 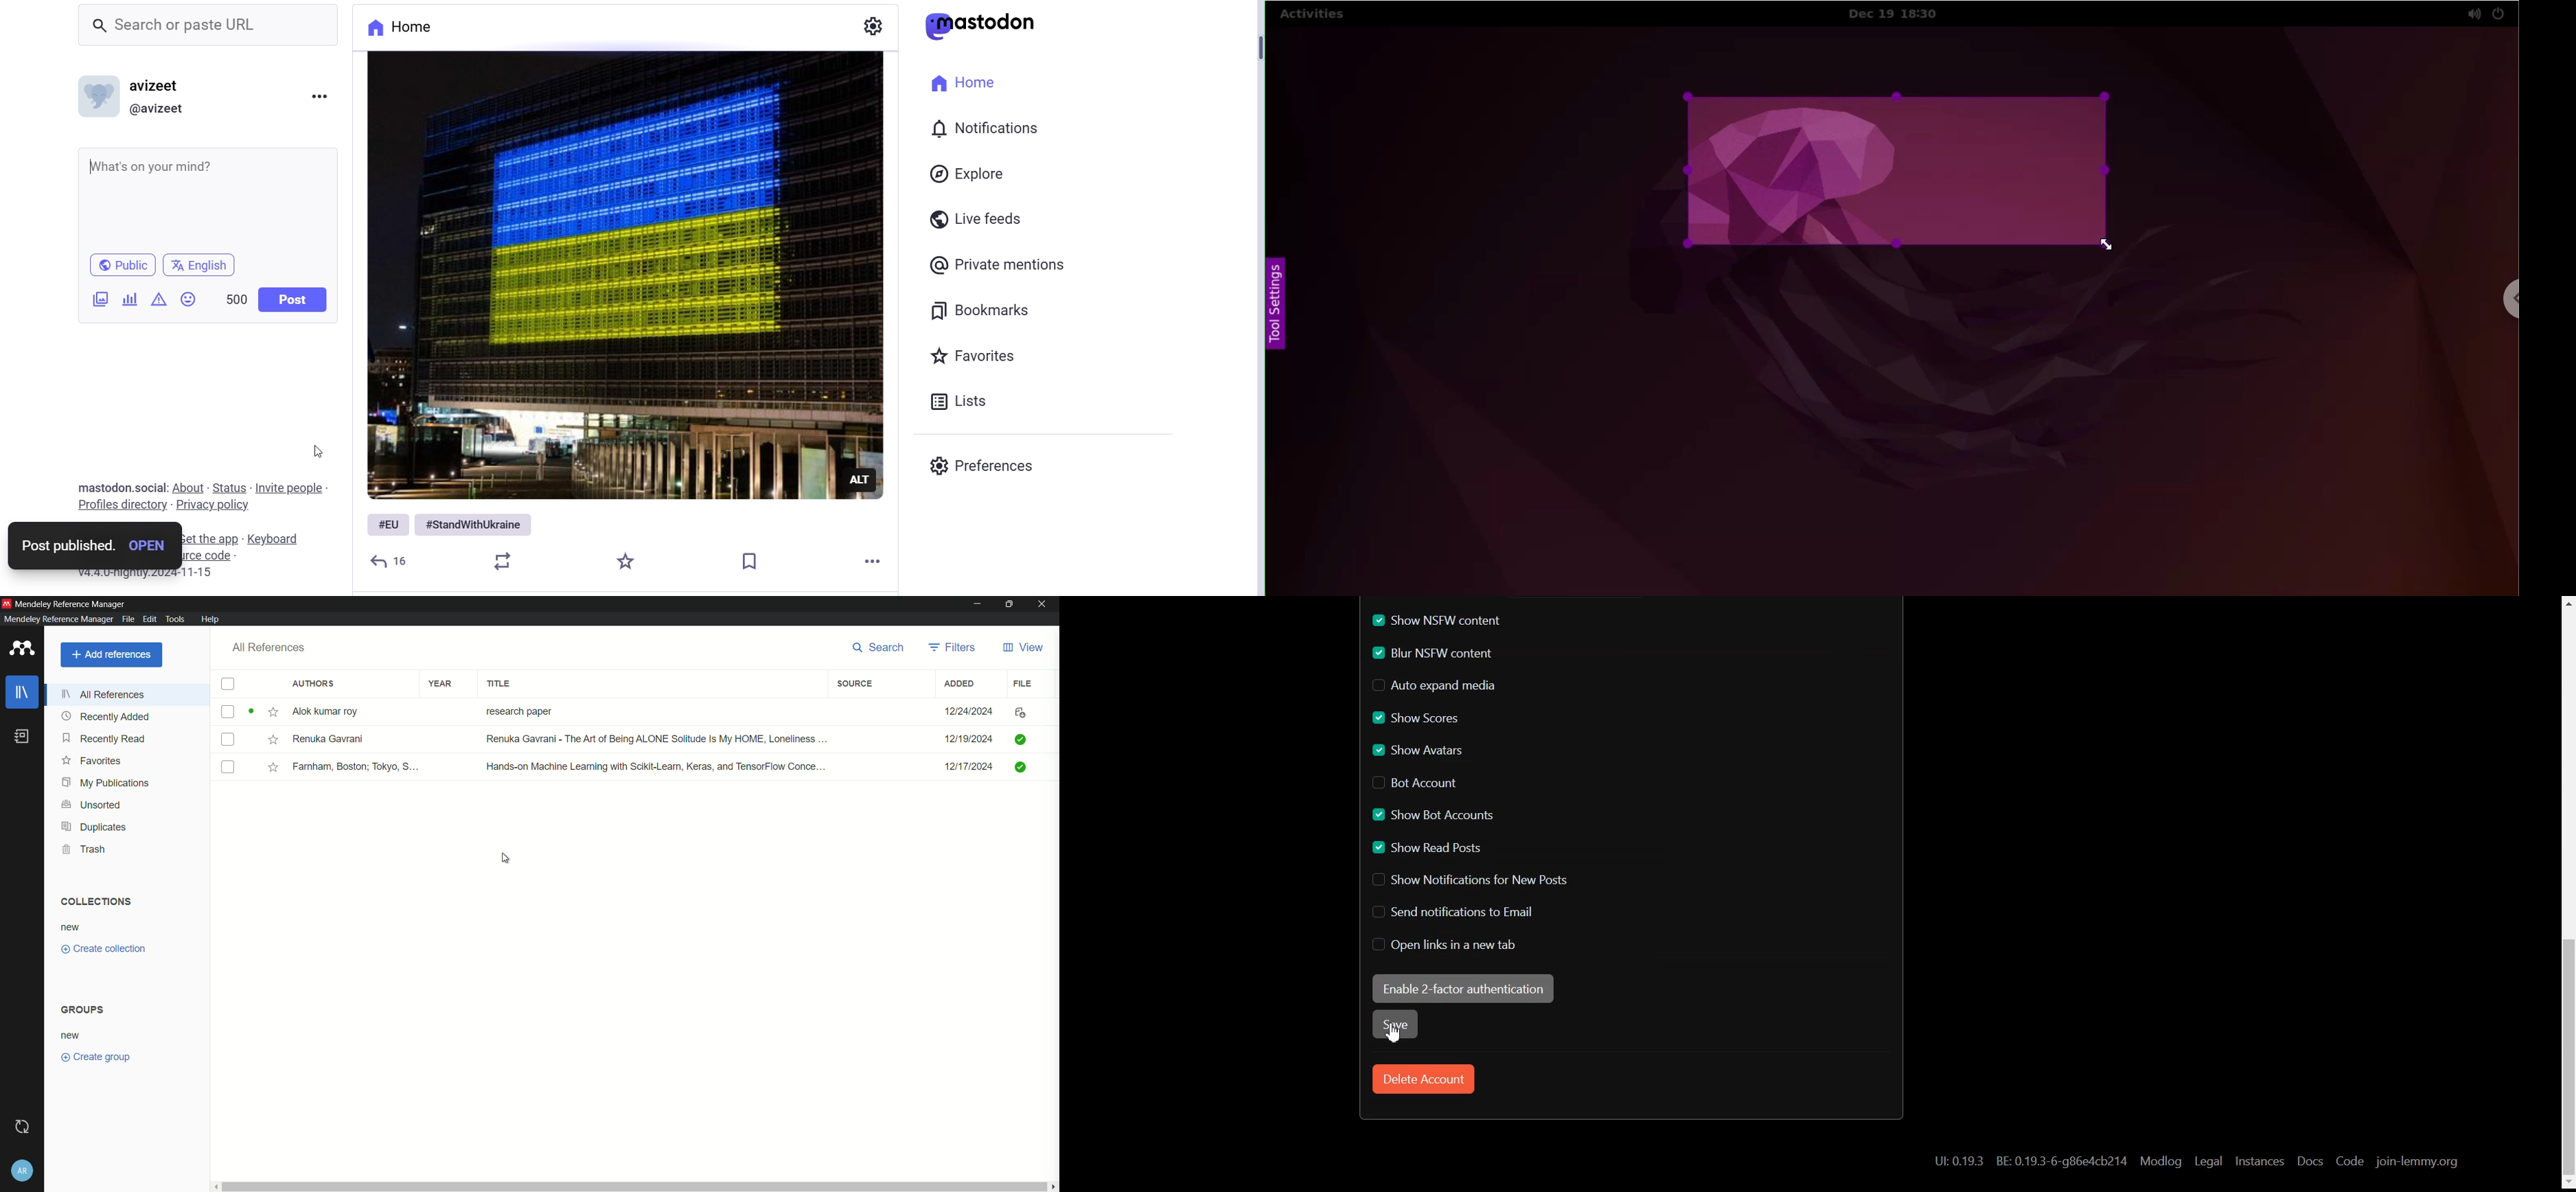 I want to click on trash, so click(x=84, y=849).